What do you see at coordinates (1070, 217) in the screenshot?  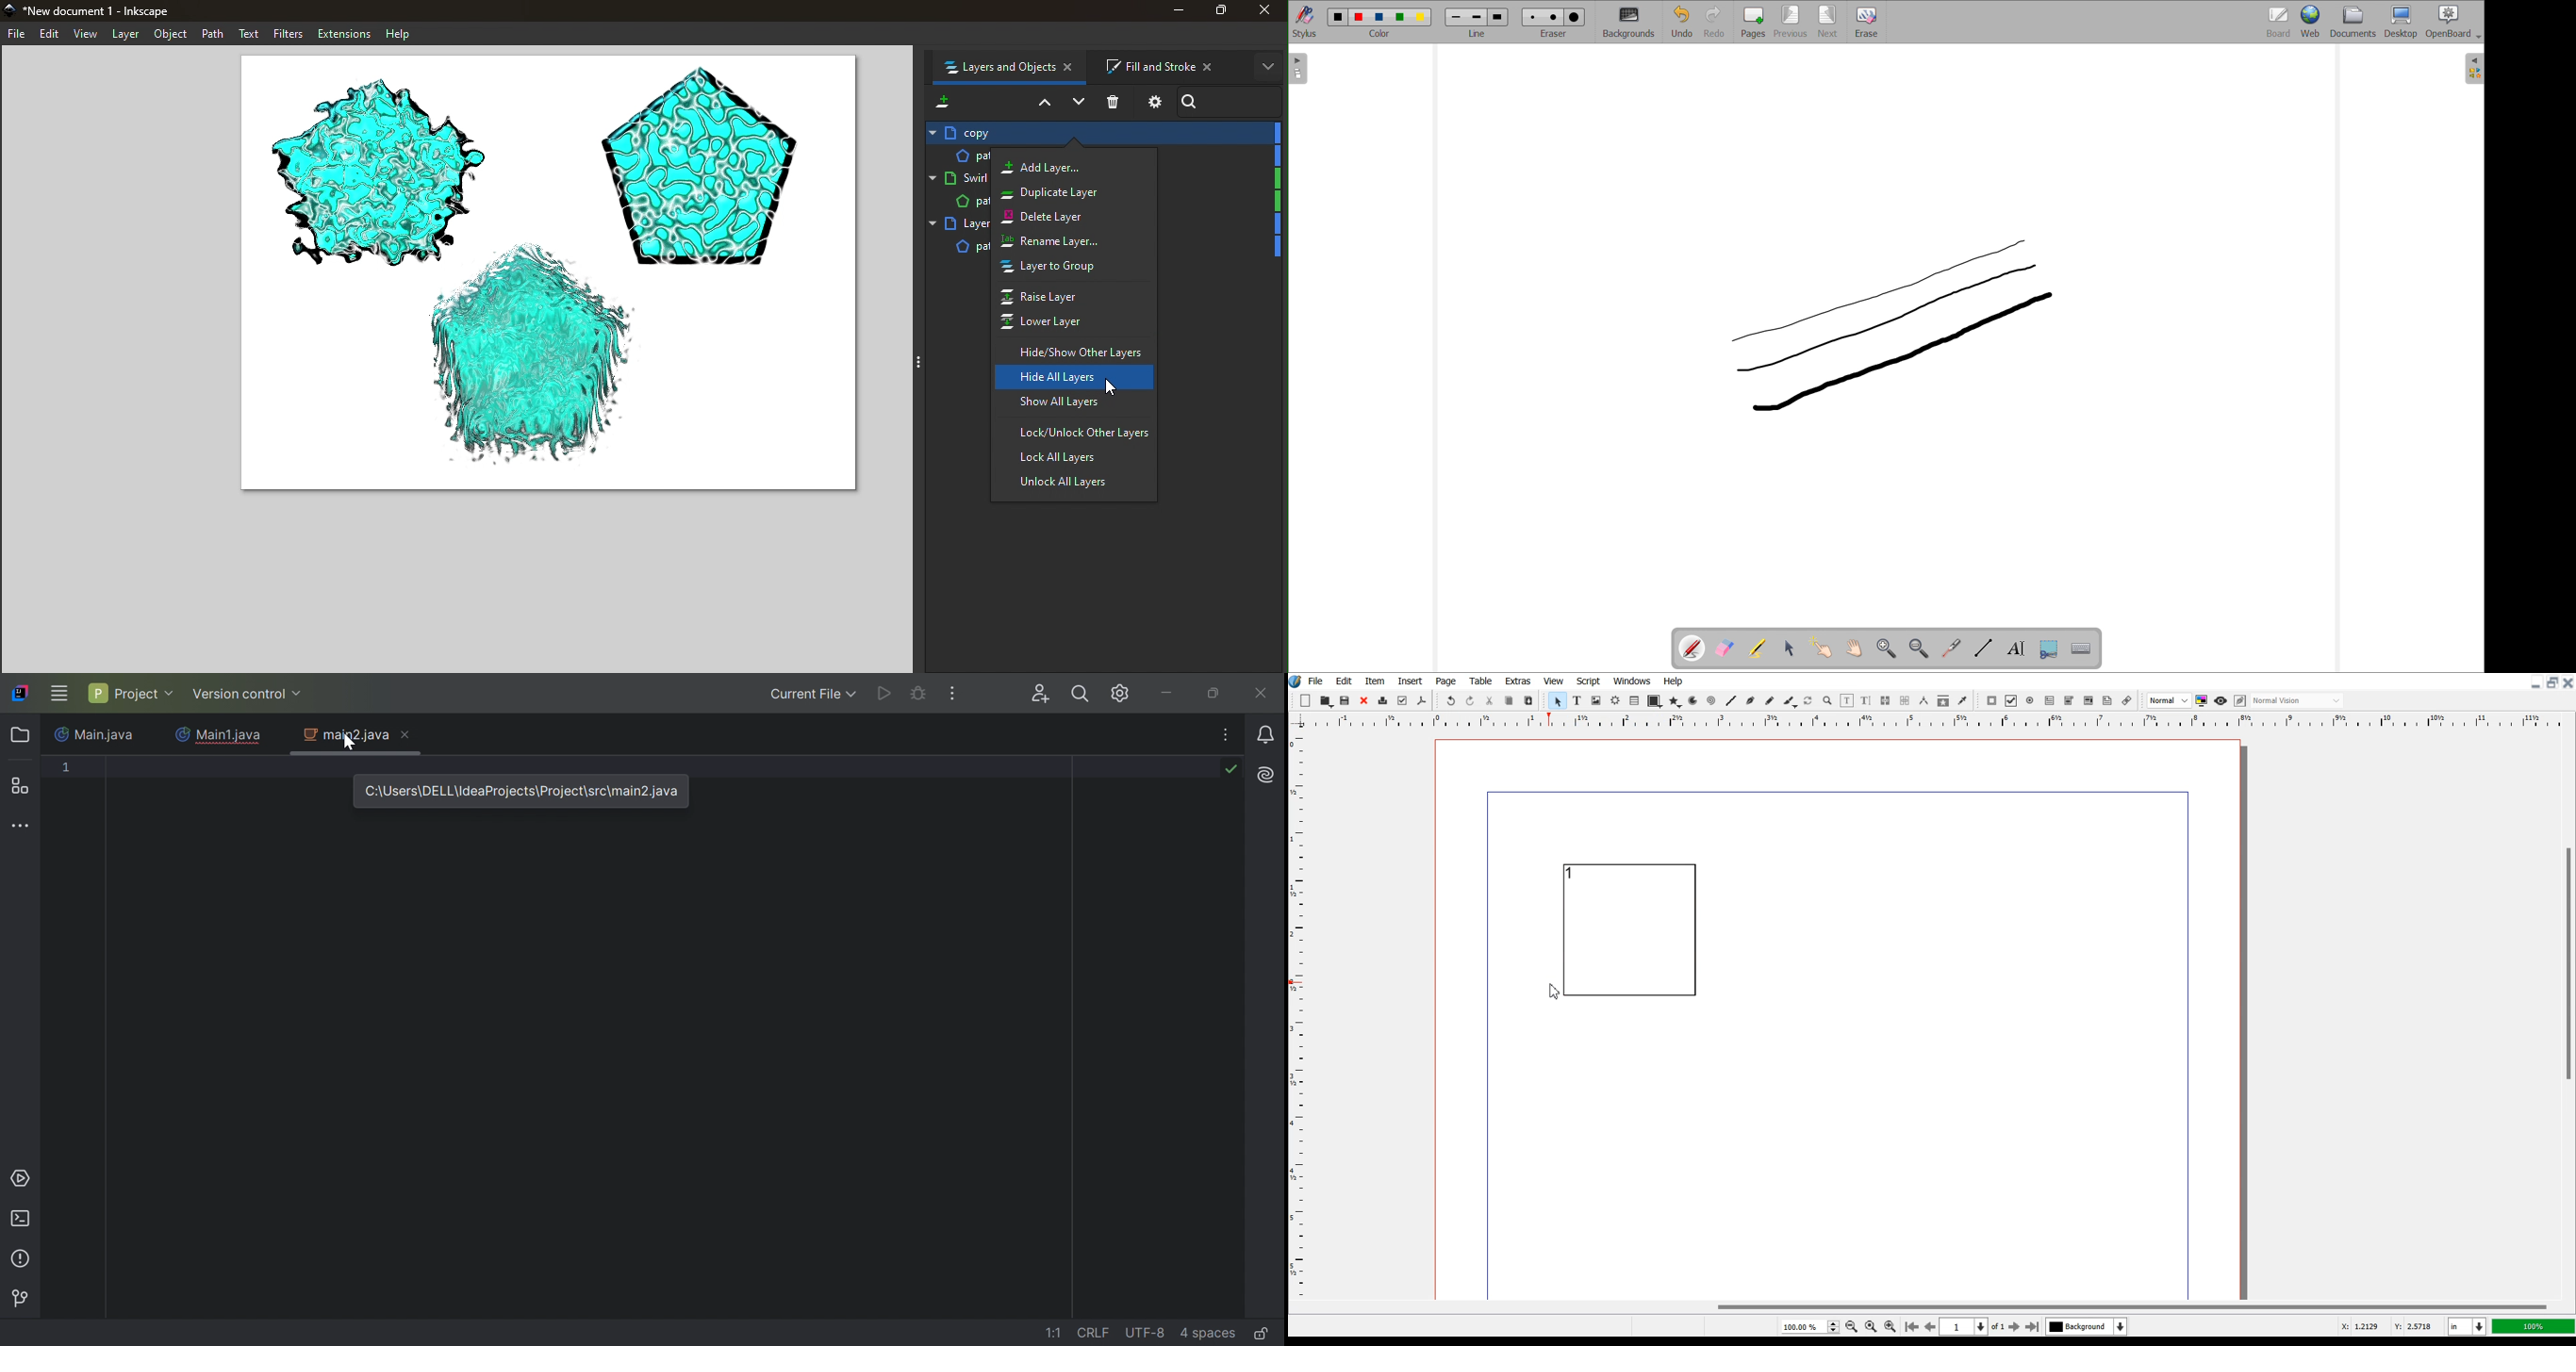 I see `Delete layer` at bounding box center [1070, 217].